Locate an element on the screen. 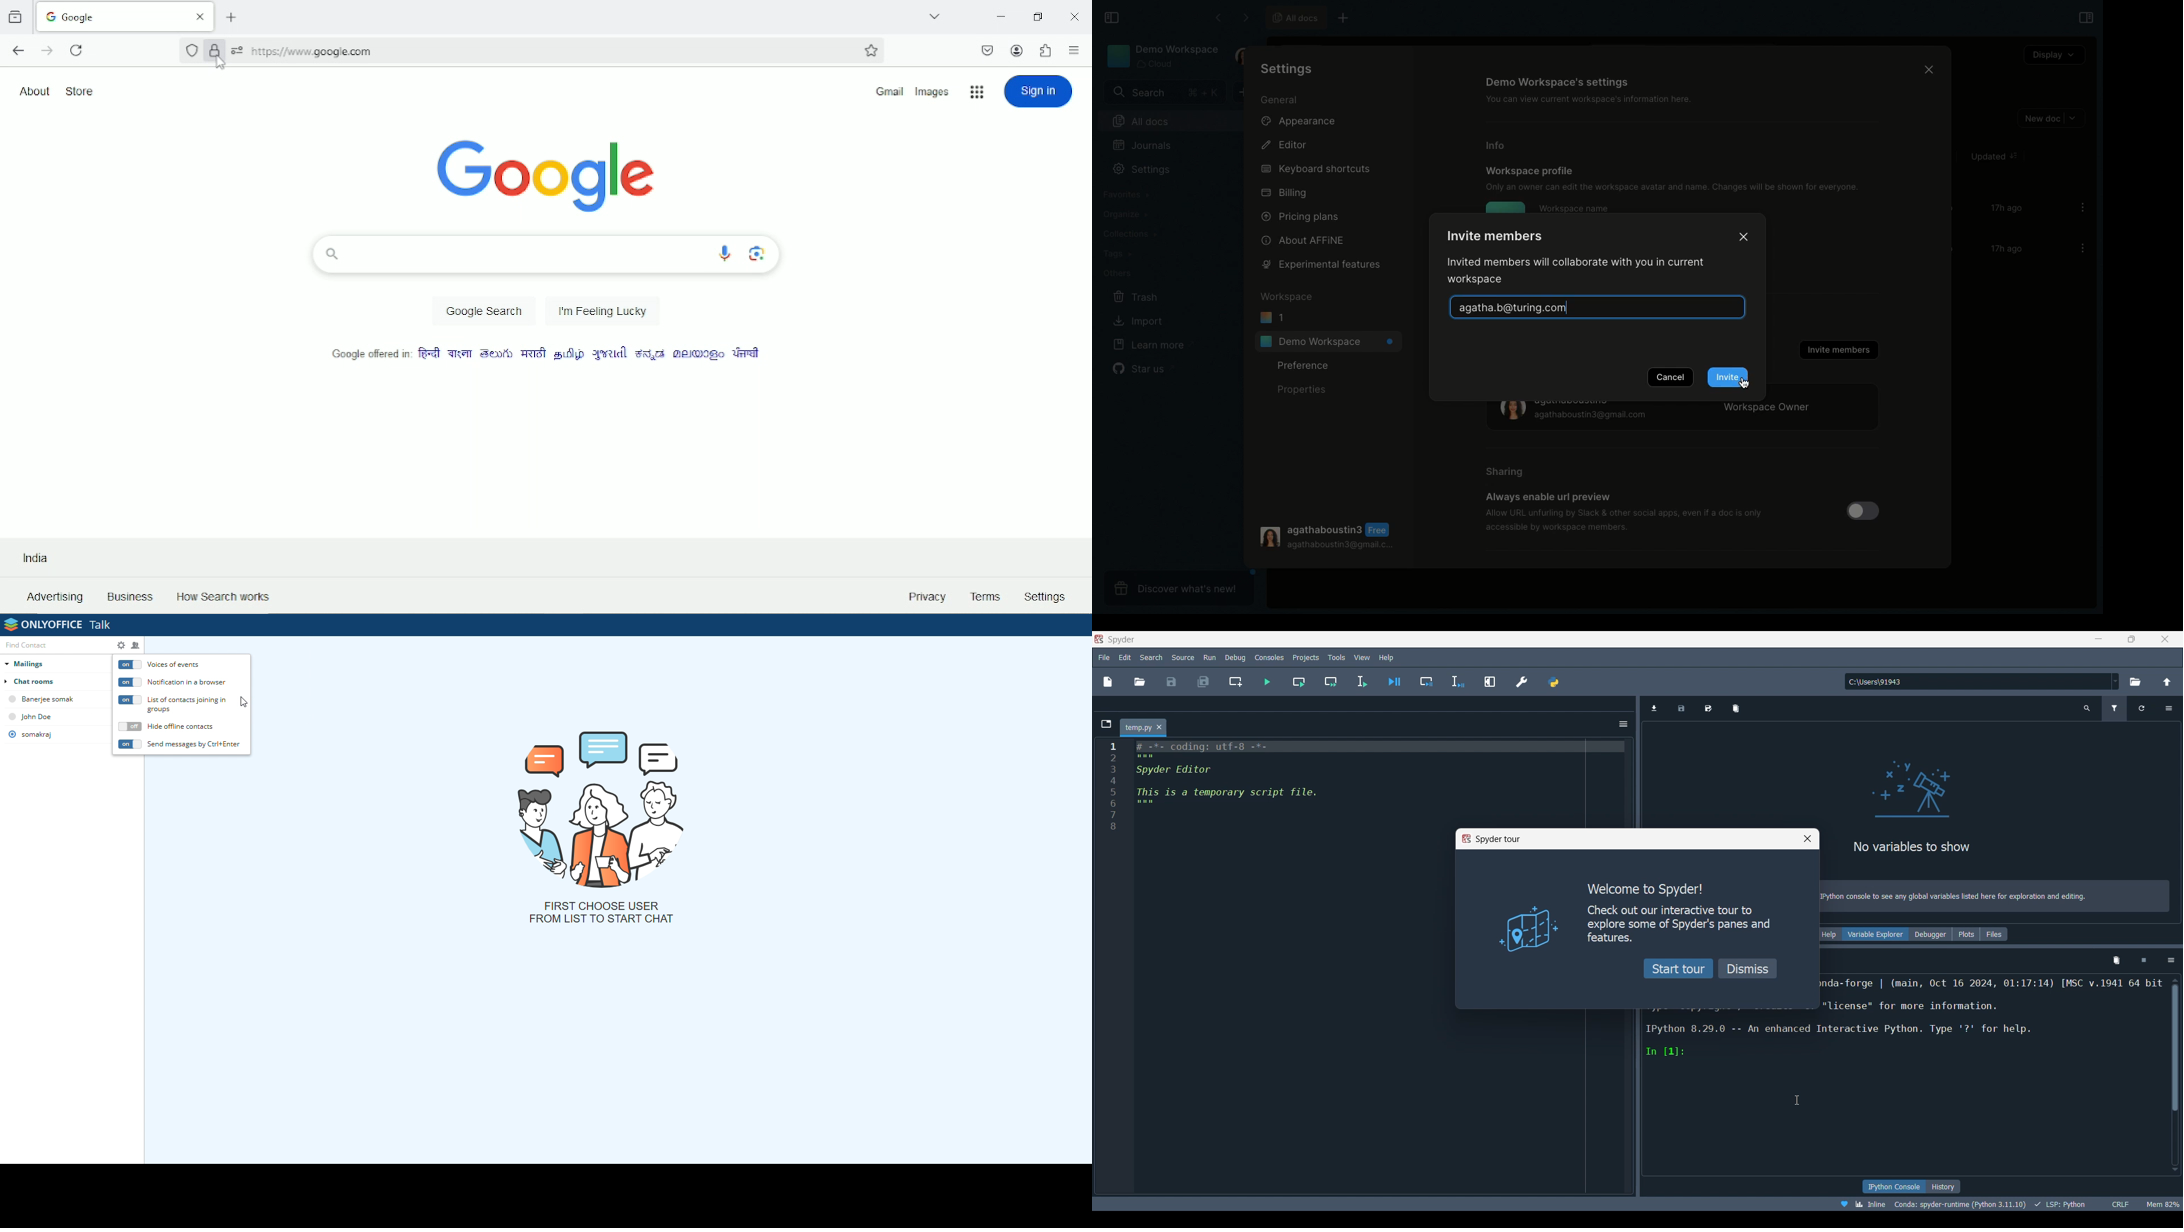 This screenshot has height=1232, width=2184. Browse tabs is located at coordinates (1106, 724).